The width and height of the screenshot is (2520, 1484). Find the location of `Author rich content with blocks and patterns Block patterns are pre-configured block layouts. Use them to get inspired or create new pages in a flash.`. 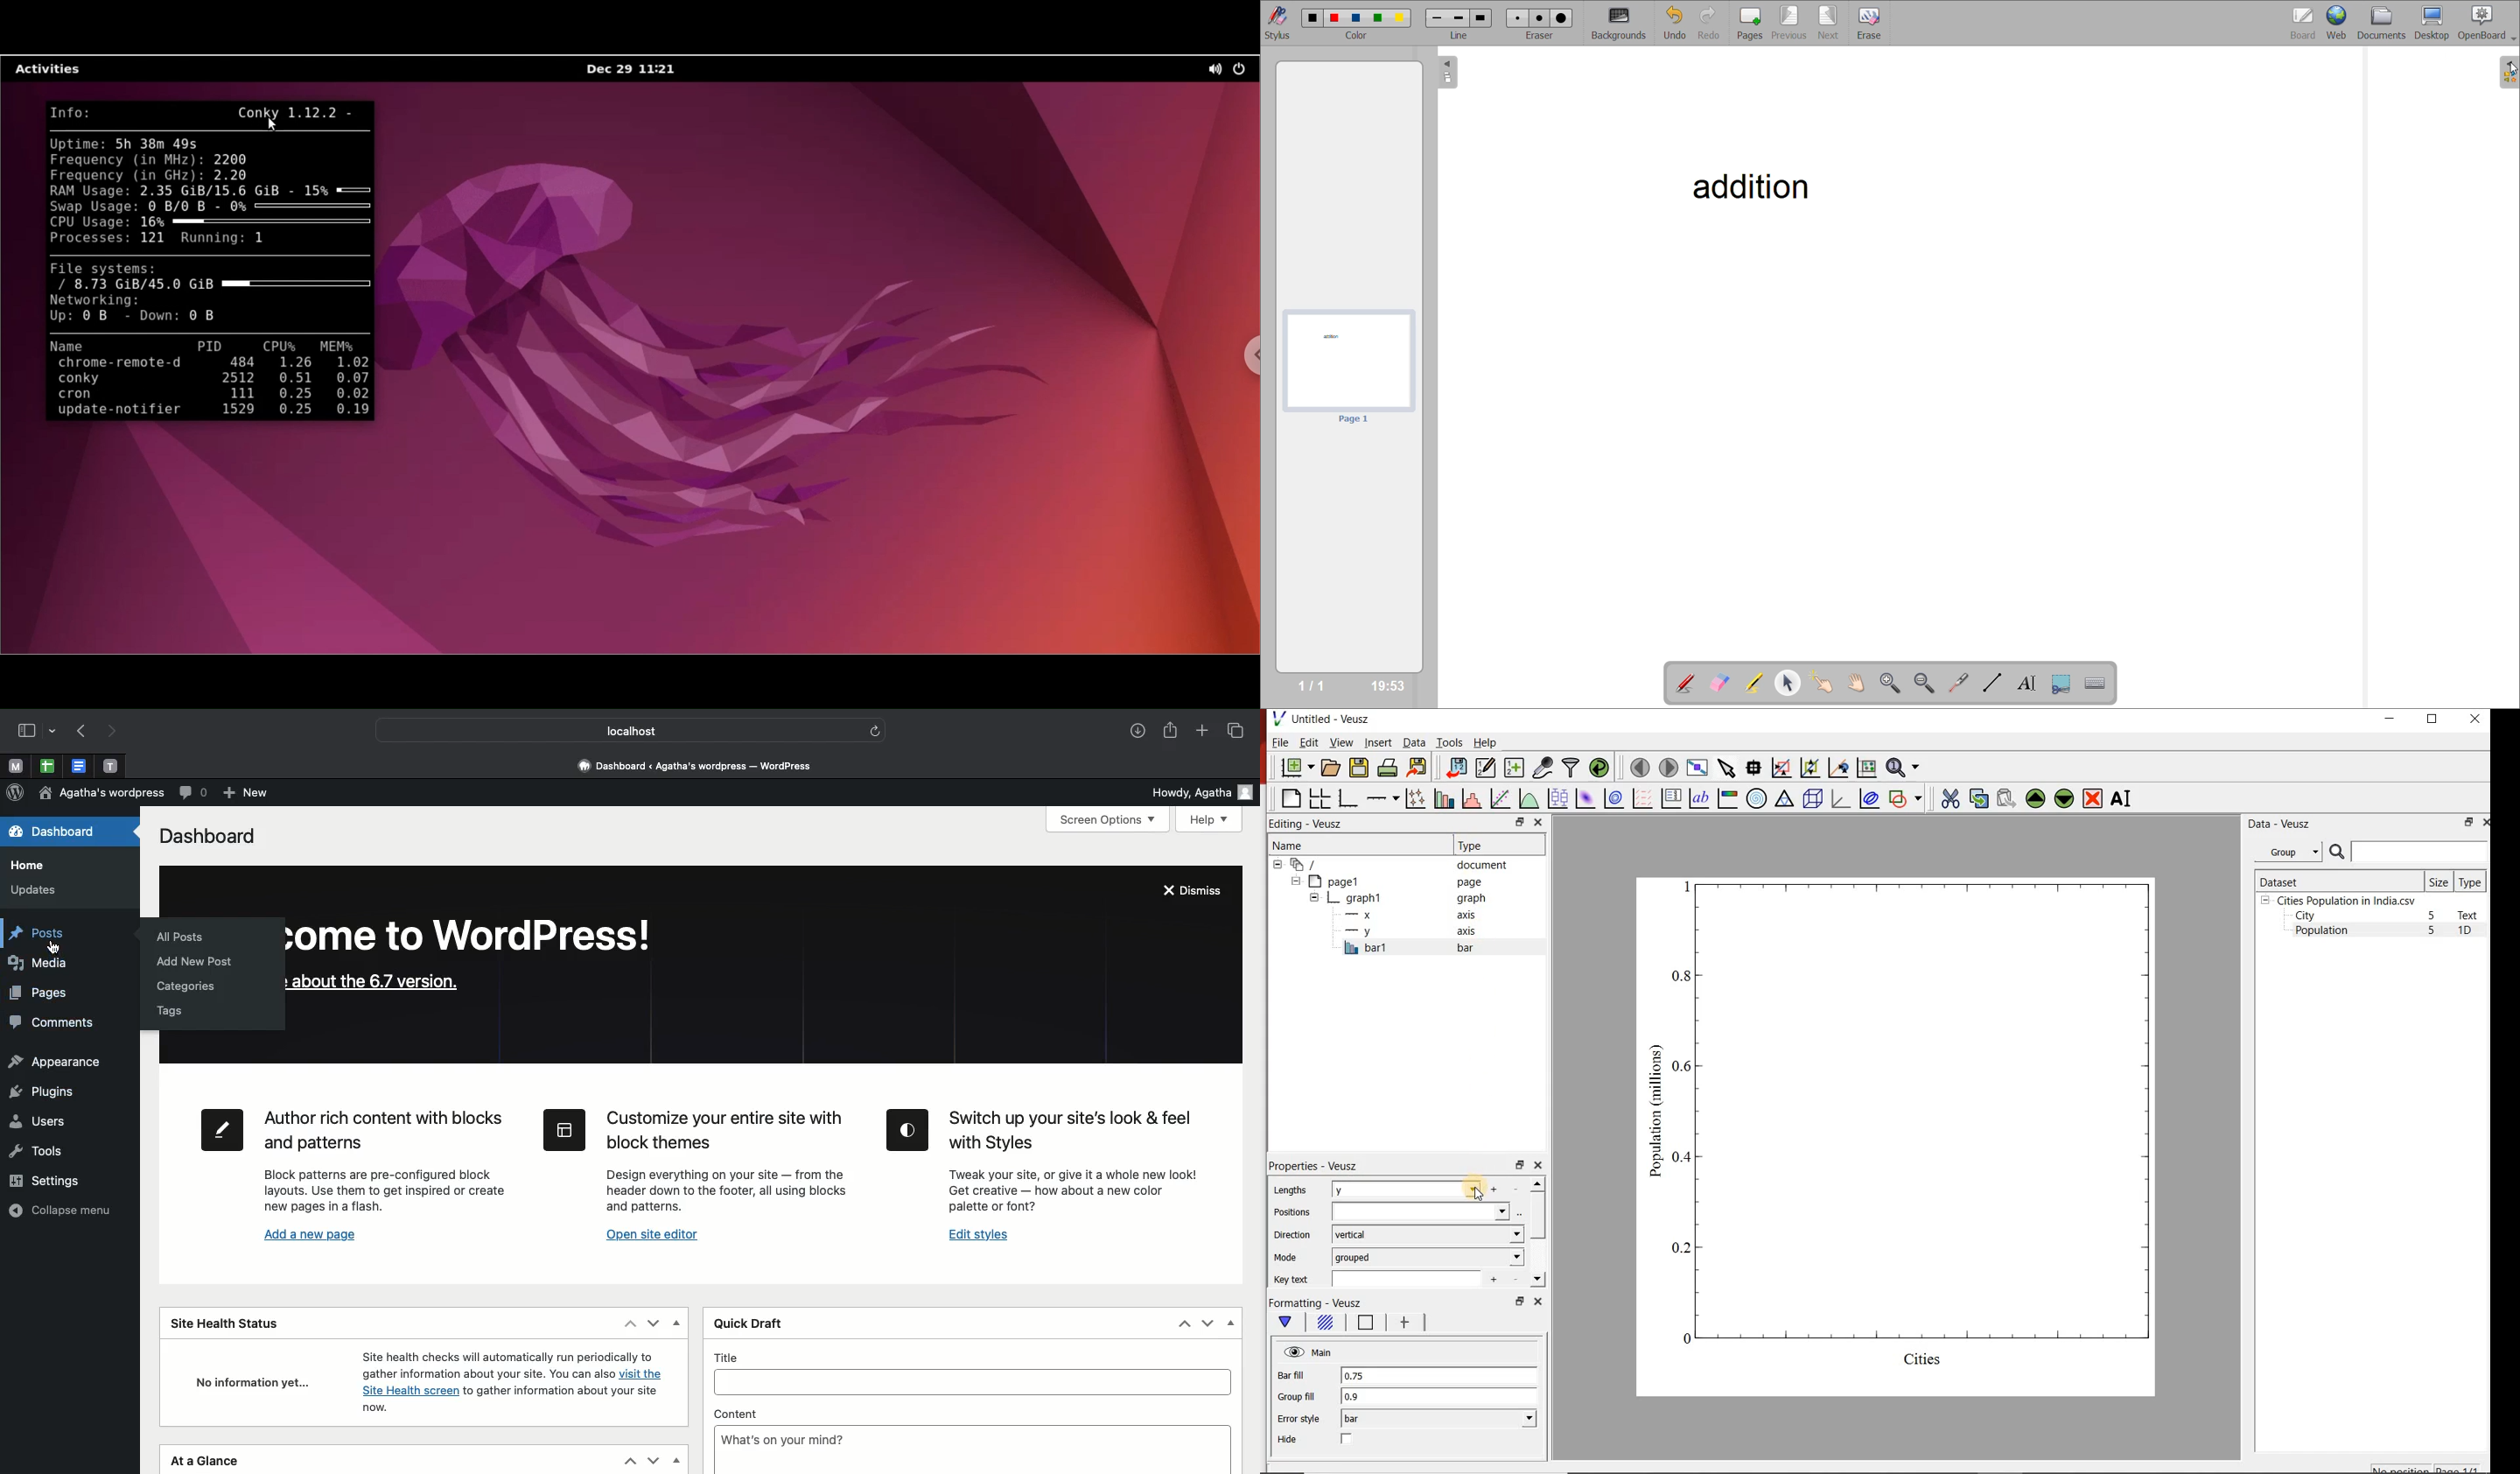

Author rich content with blocks and patterns Block patterns are pre-configured block layouts. Use them to get inspired or create new pages in a flash. is located at coordinates (352, 1161).